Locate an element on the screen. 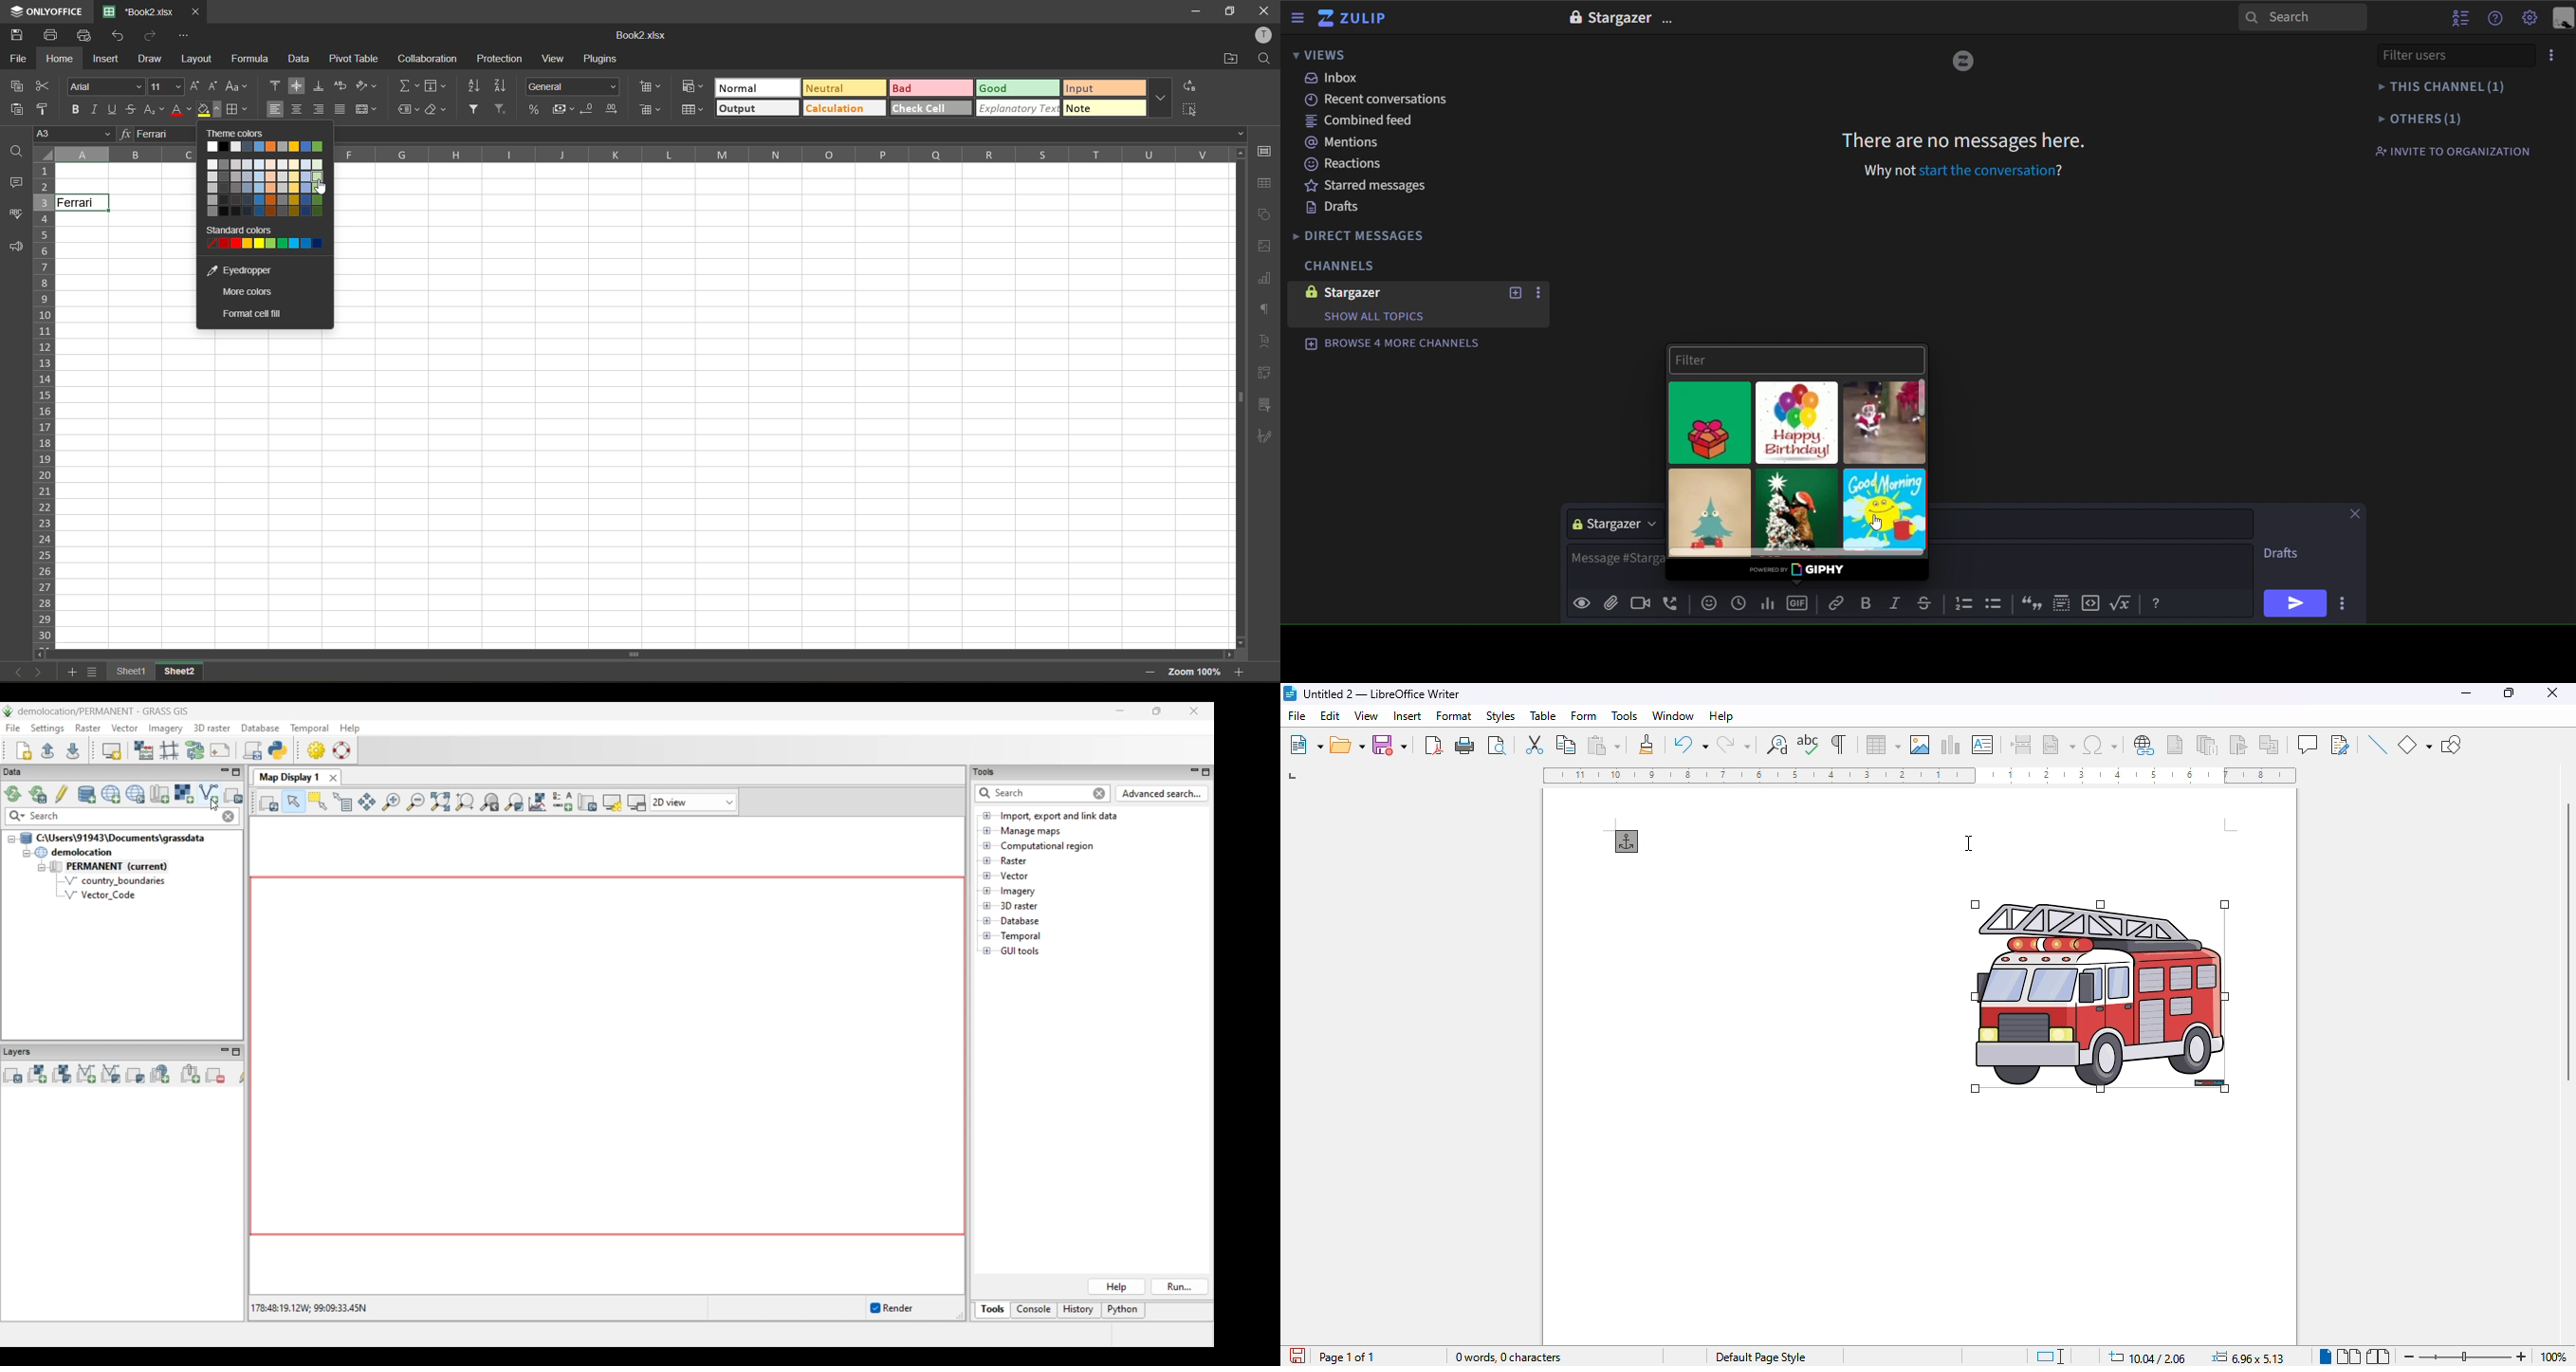  hide sidebar is located at coordinates (1299, 19).